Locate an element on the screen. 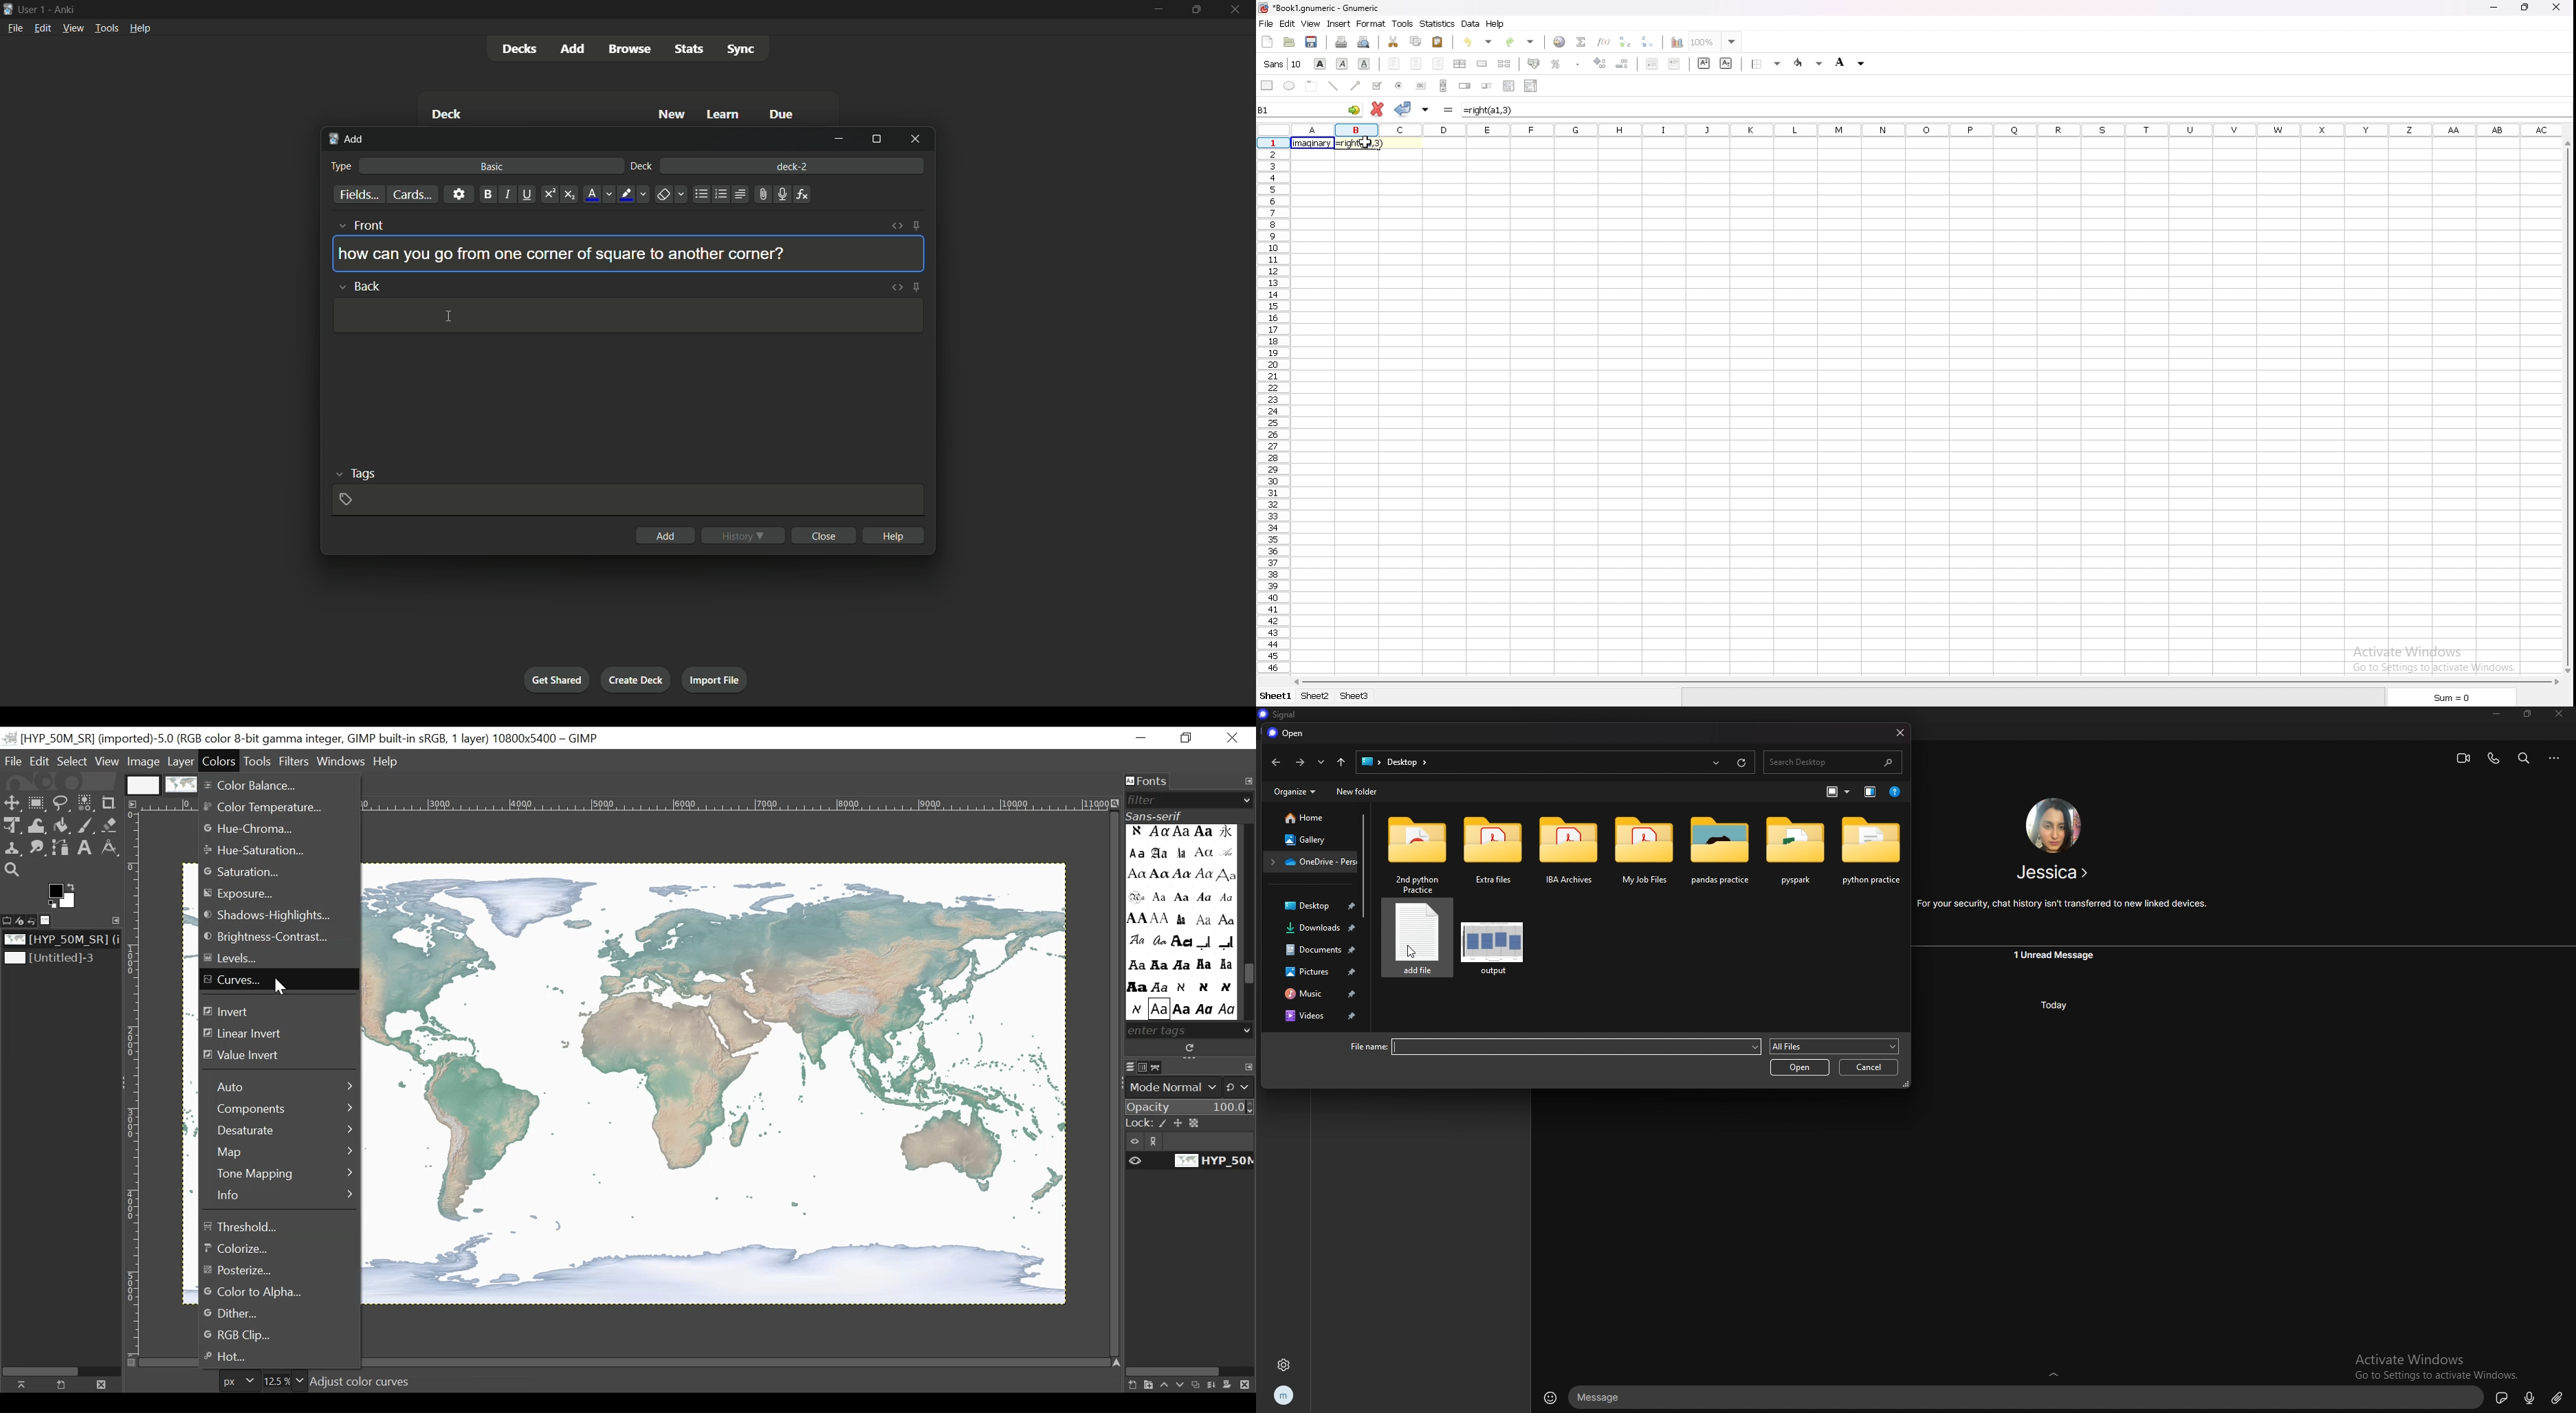  Rows is located at coordinates (1270, 418).